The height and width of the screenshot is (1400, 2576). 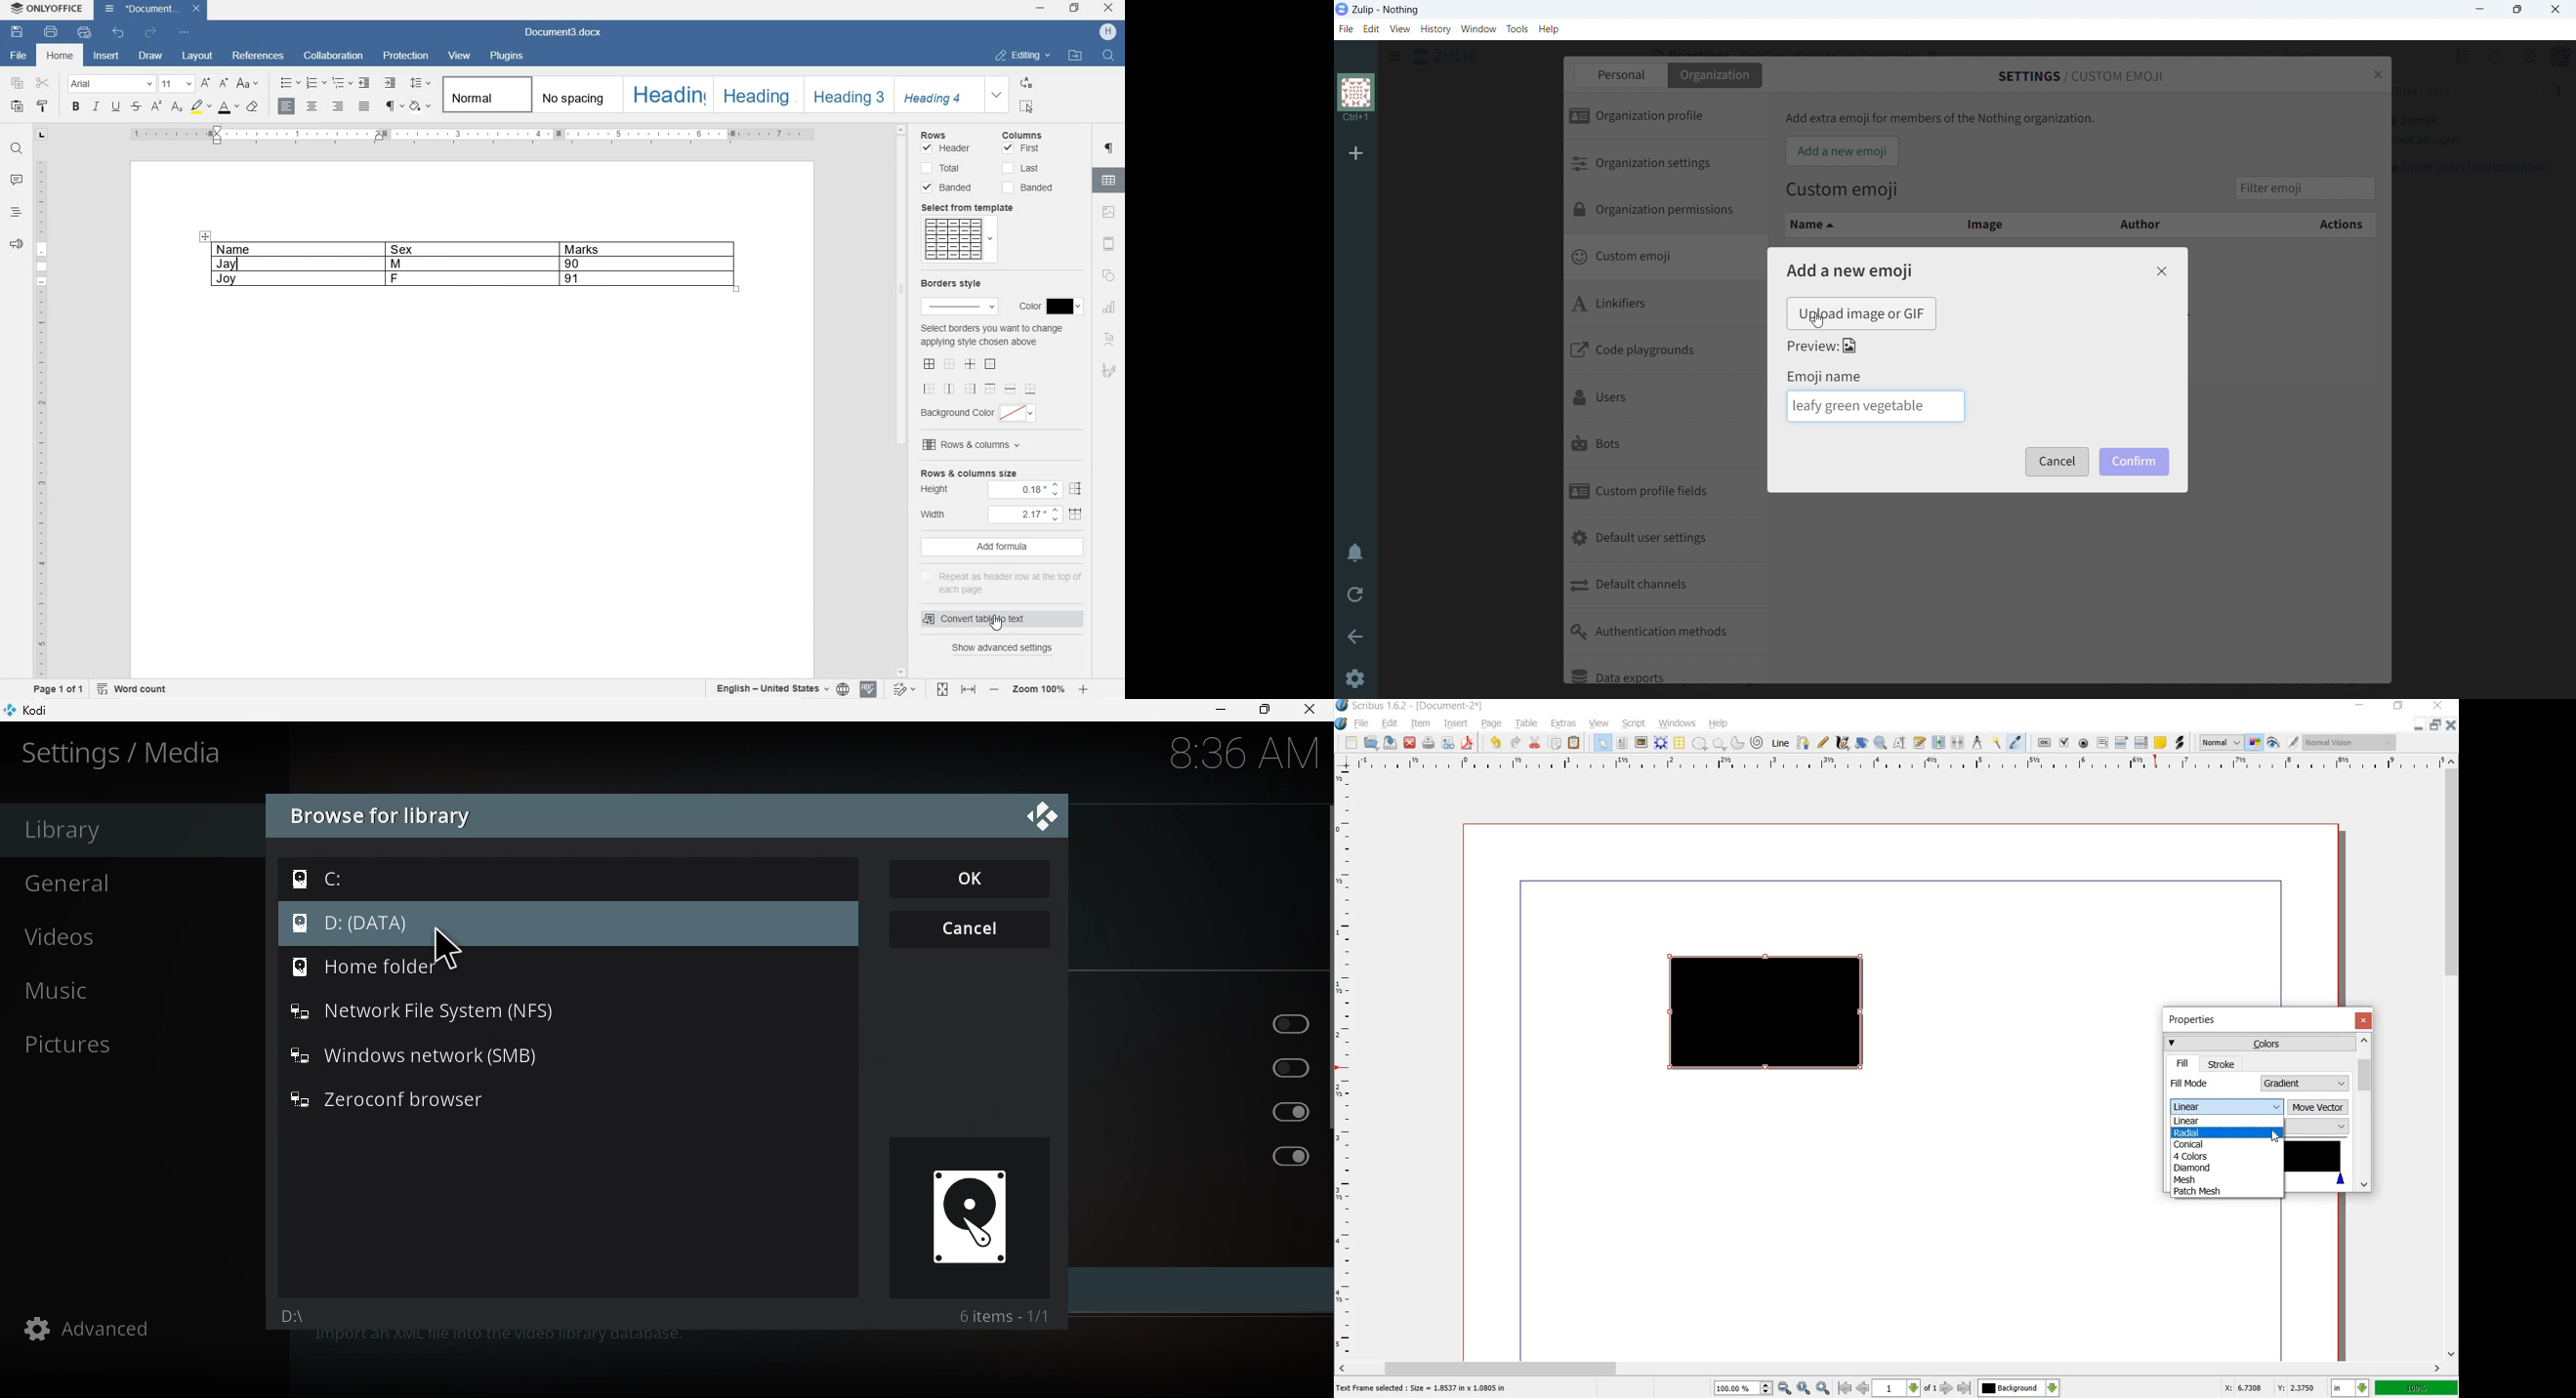 I want to click on Music, so click(x=135, y=995).